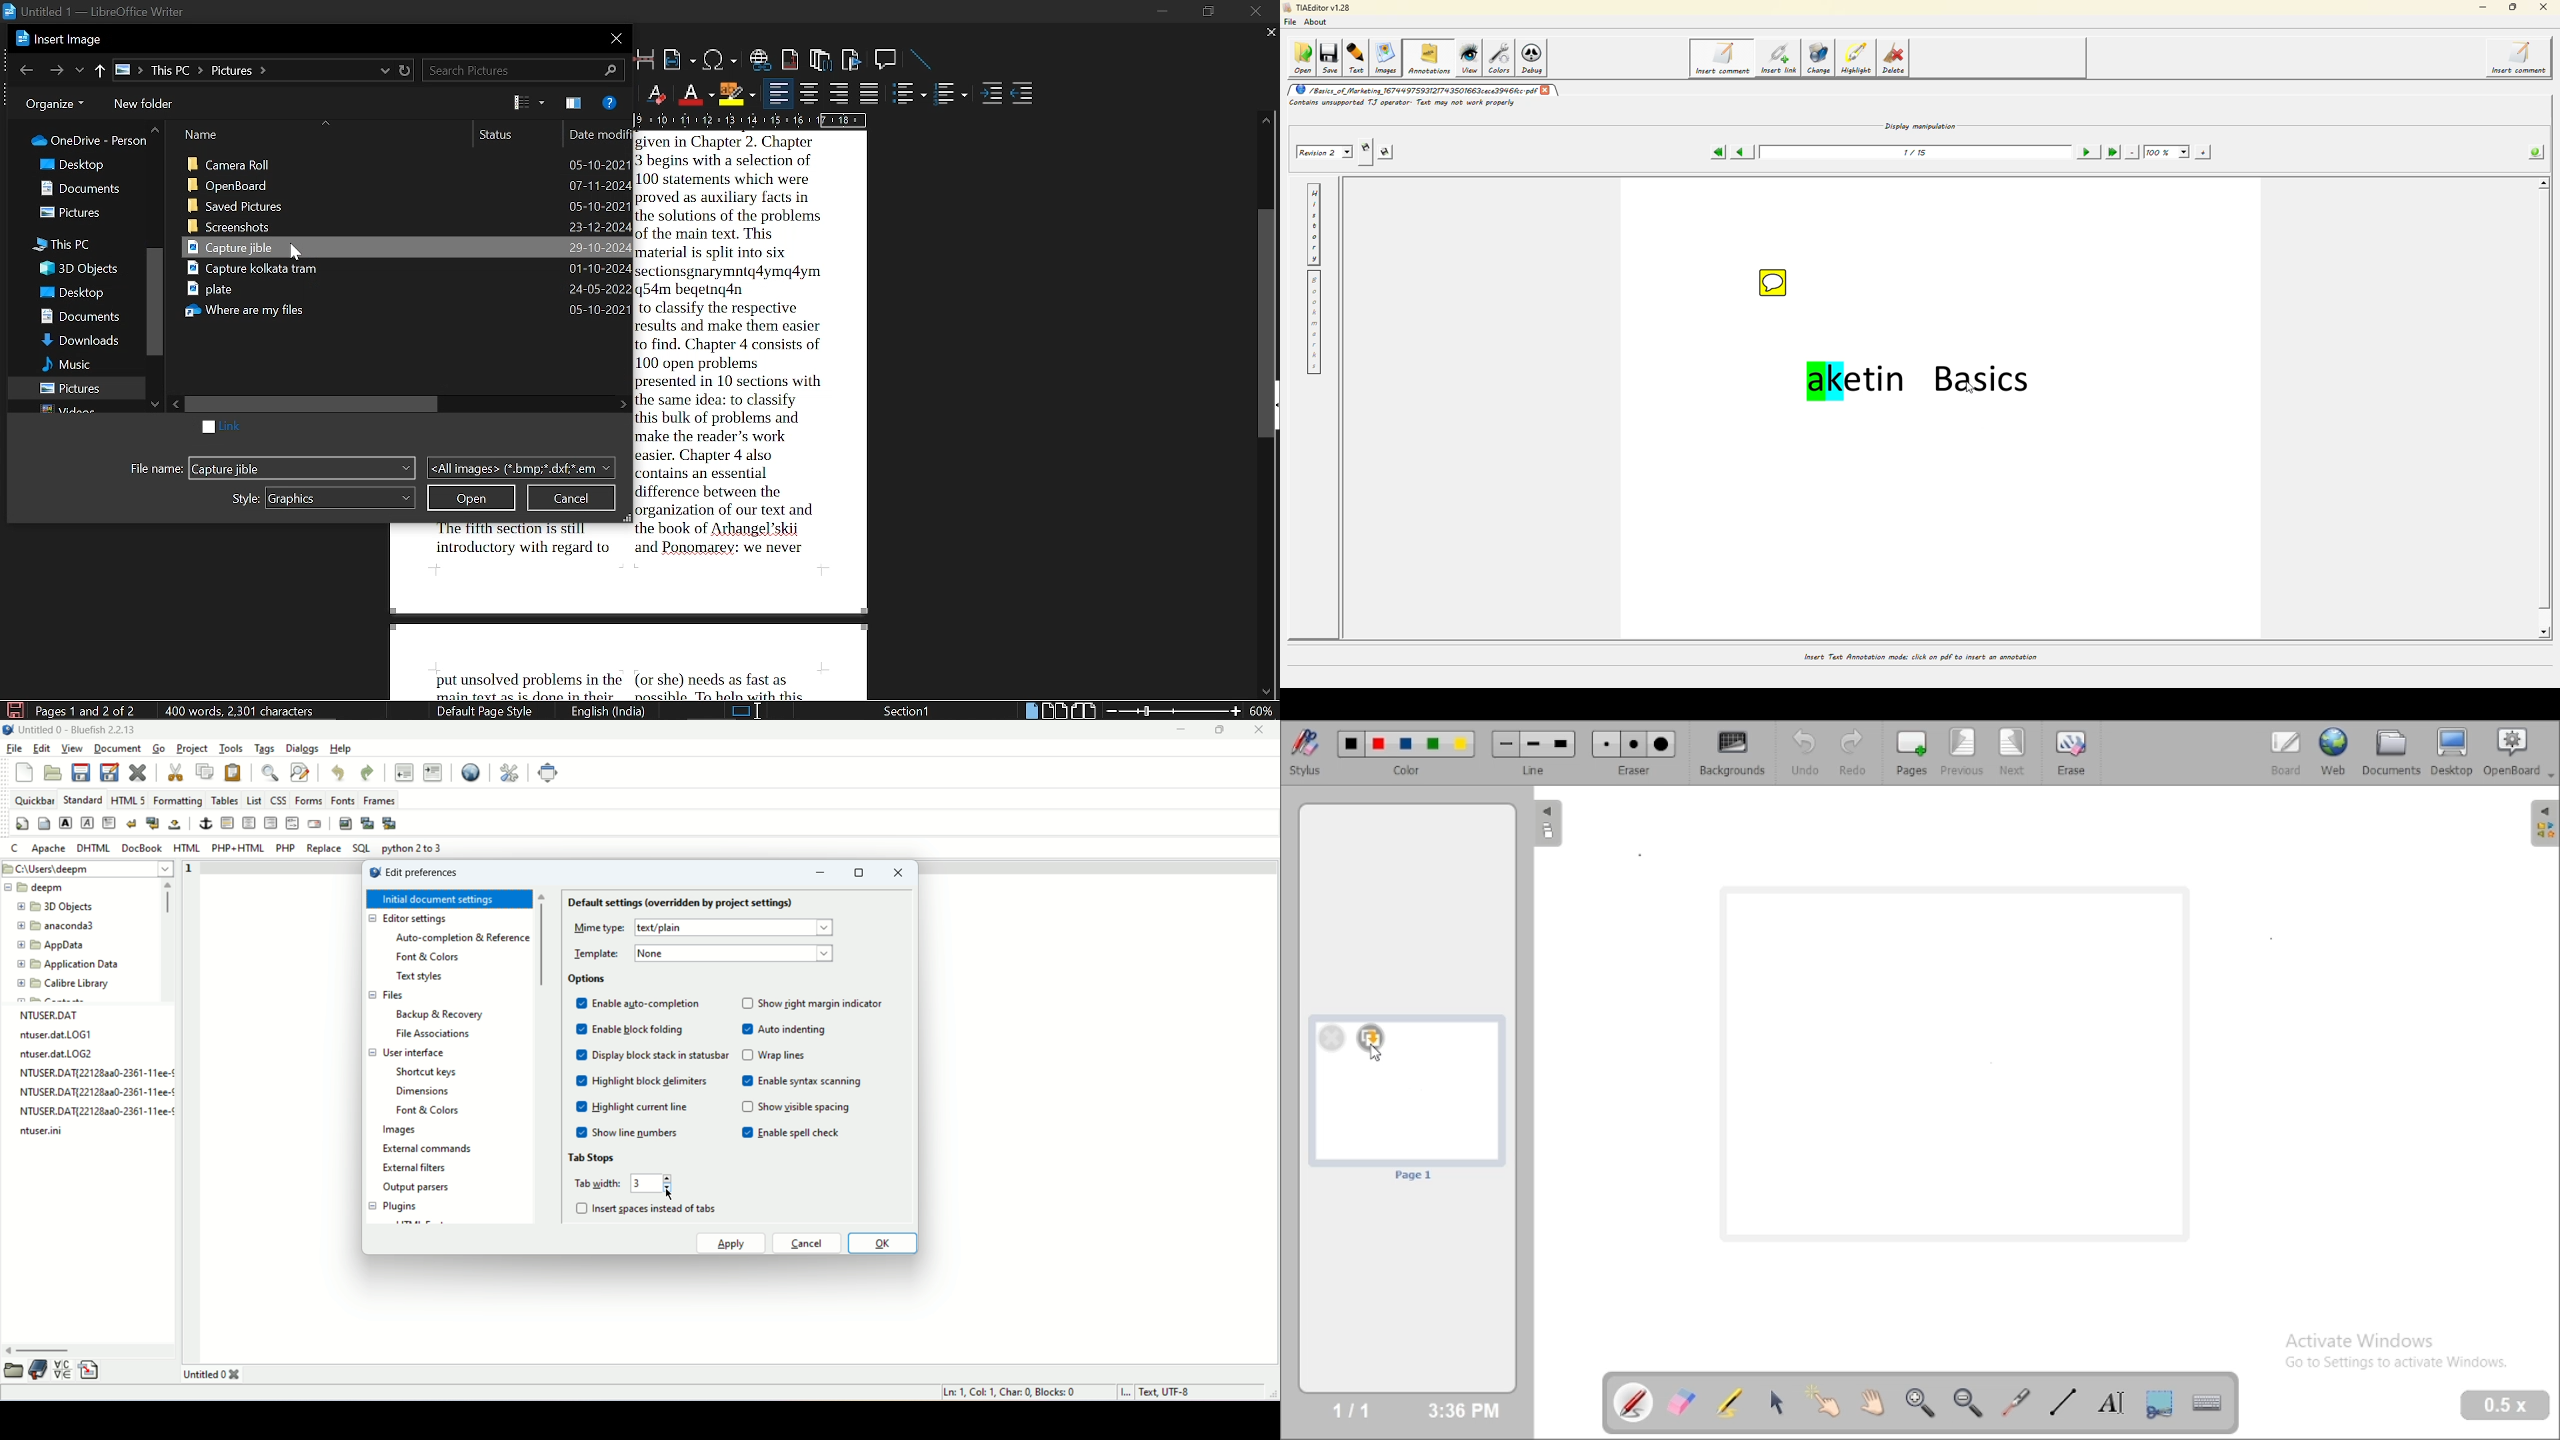 The image size is (2576, 1456). What do you see at coordinates (255, 799) in the screenshot?
I see `list` at bounding box center [255, 799].